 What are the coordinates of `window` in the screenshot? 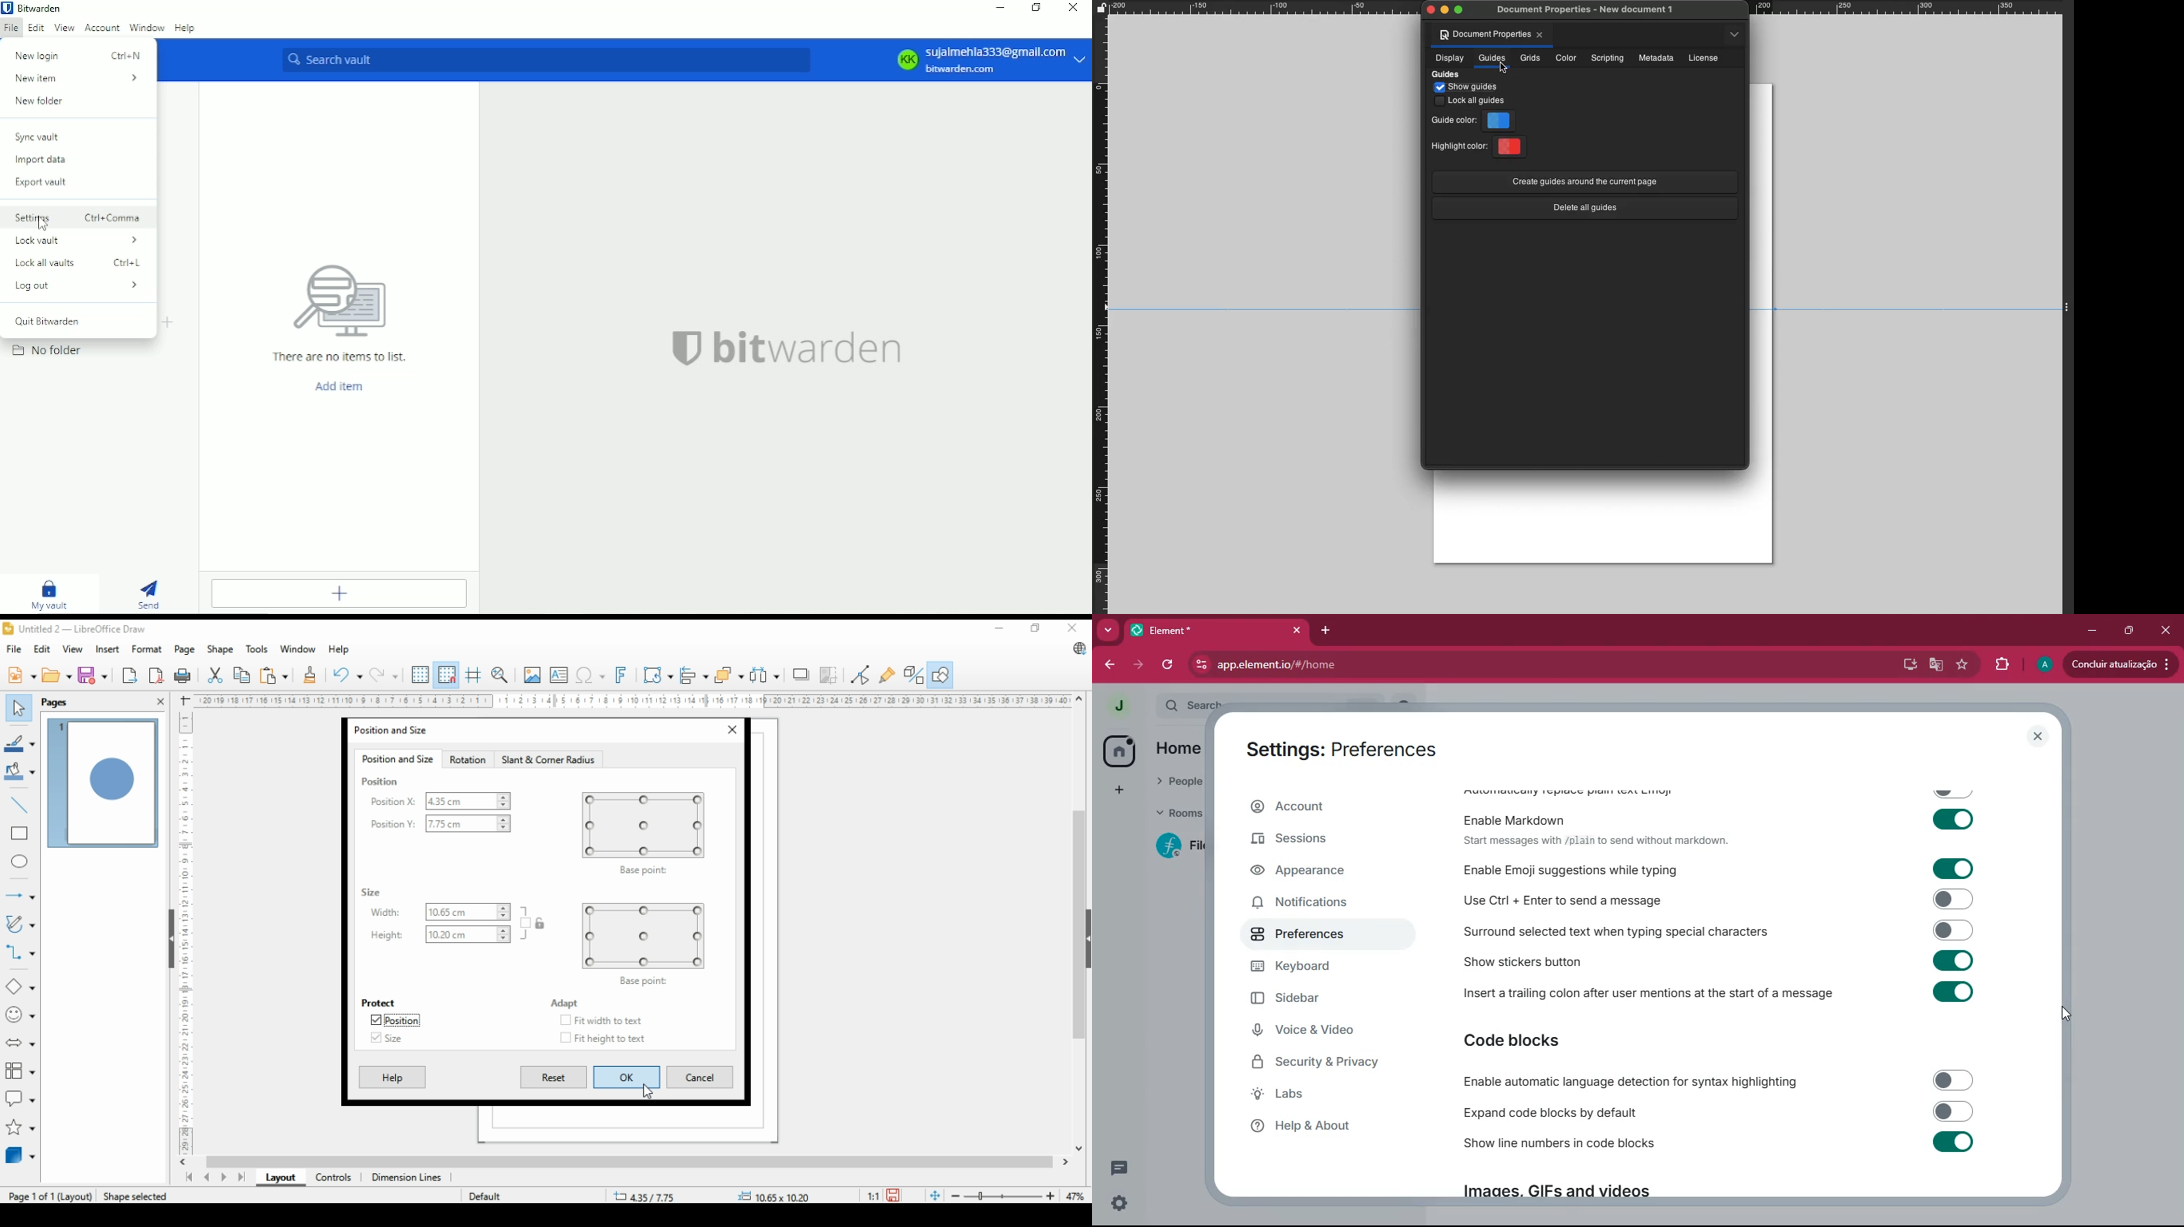 It's located at (298, 649).